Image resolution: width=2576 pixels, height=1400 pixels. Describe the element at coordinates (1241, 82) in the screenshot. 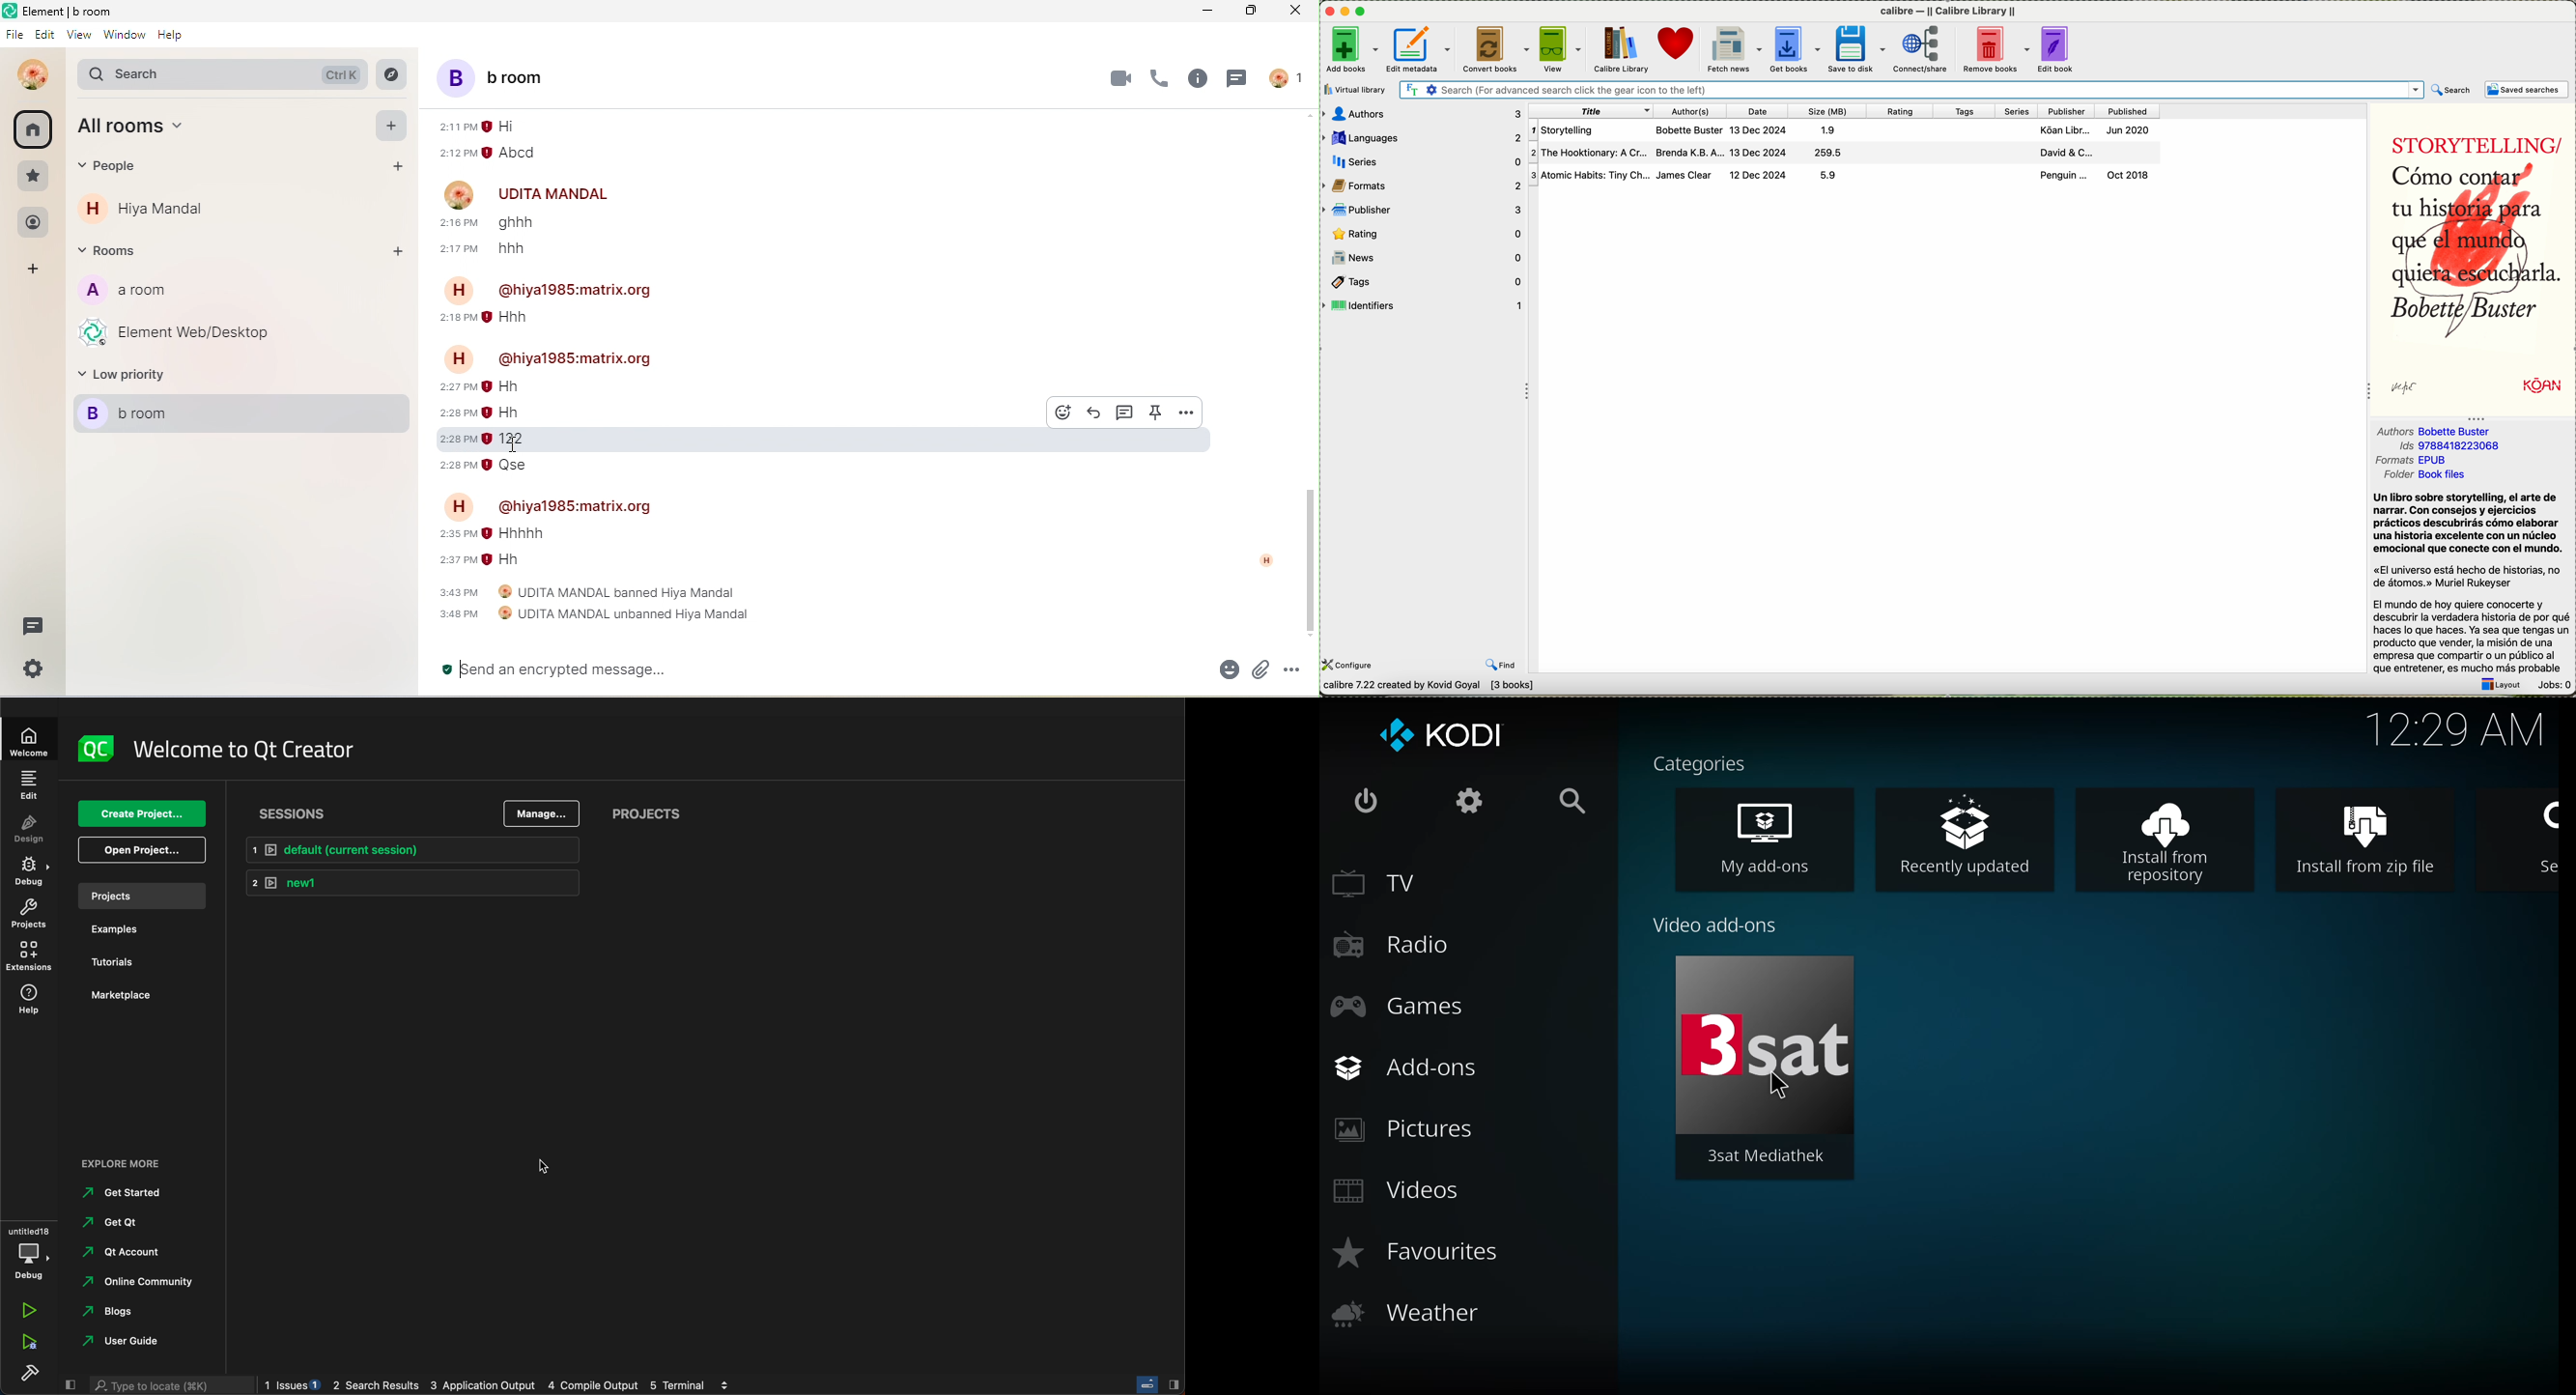

I see `thread` at that location.